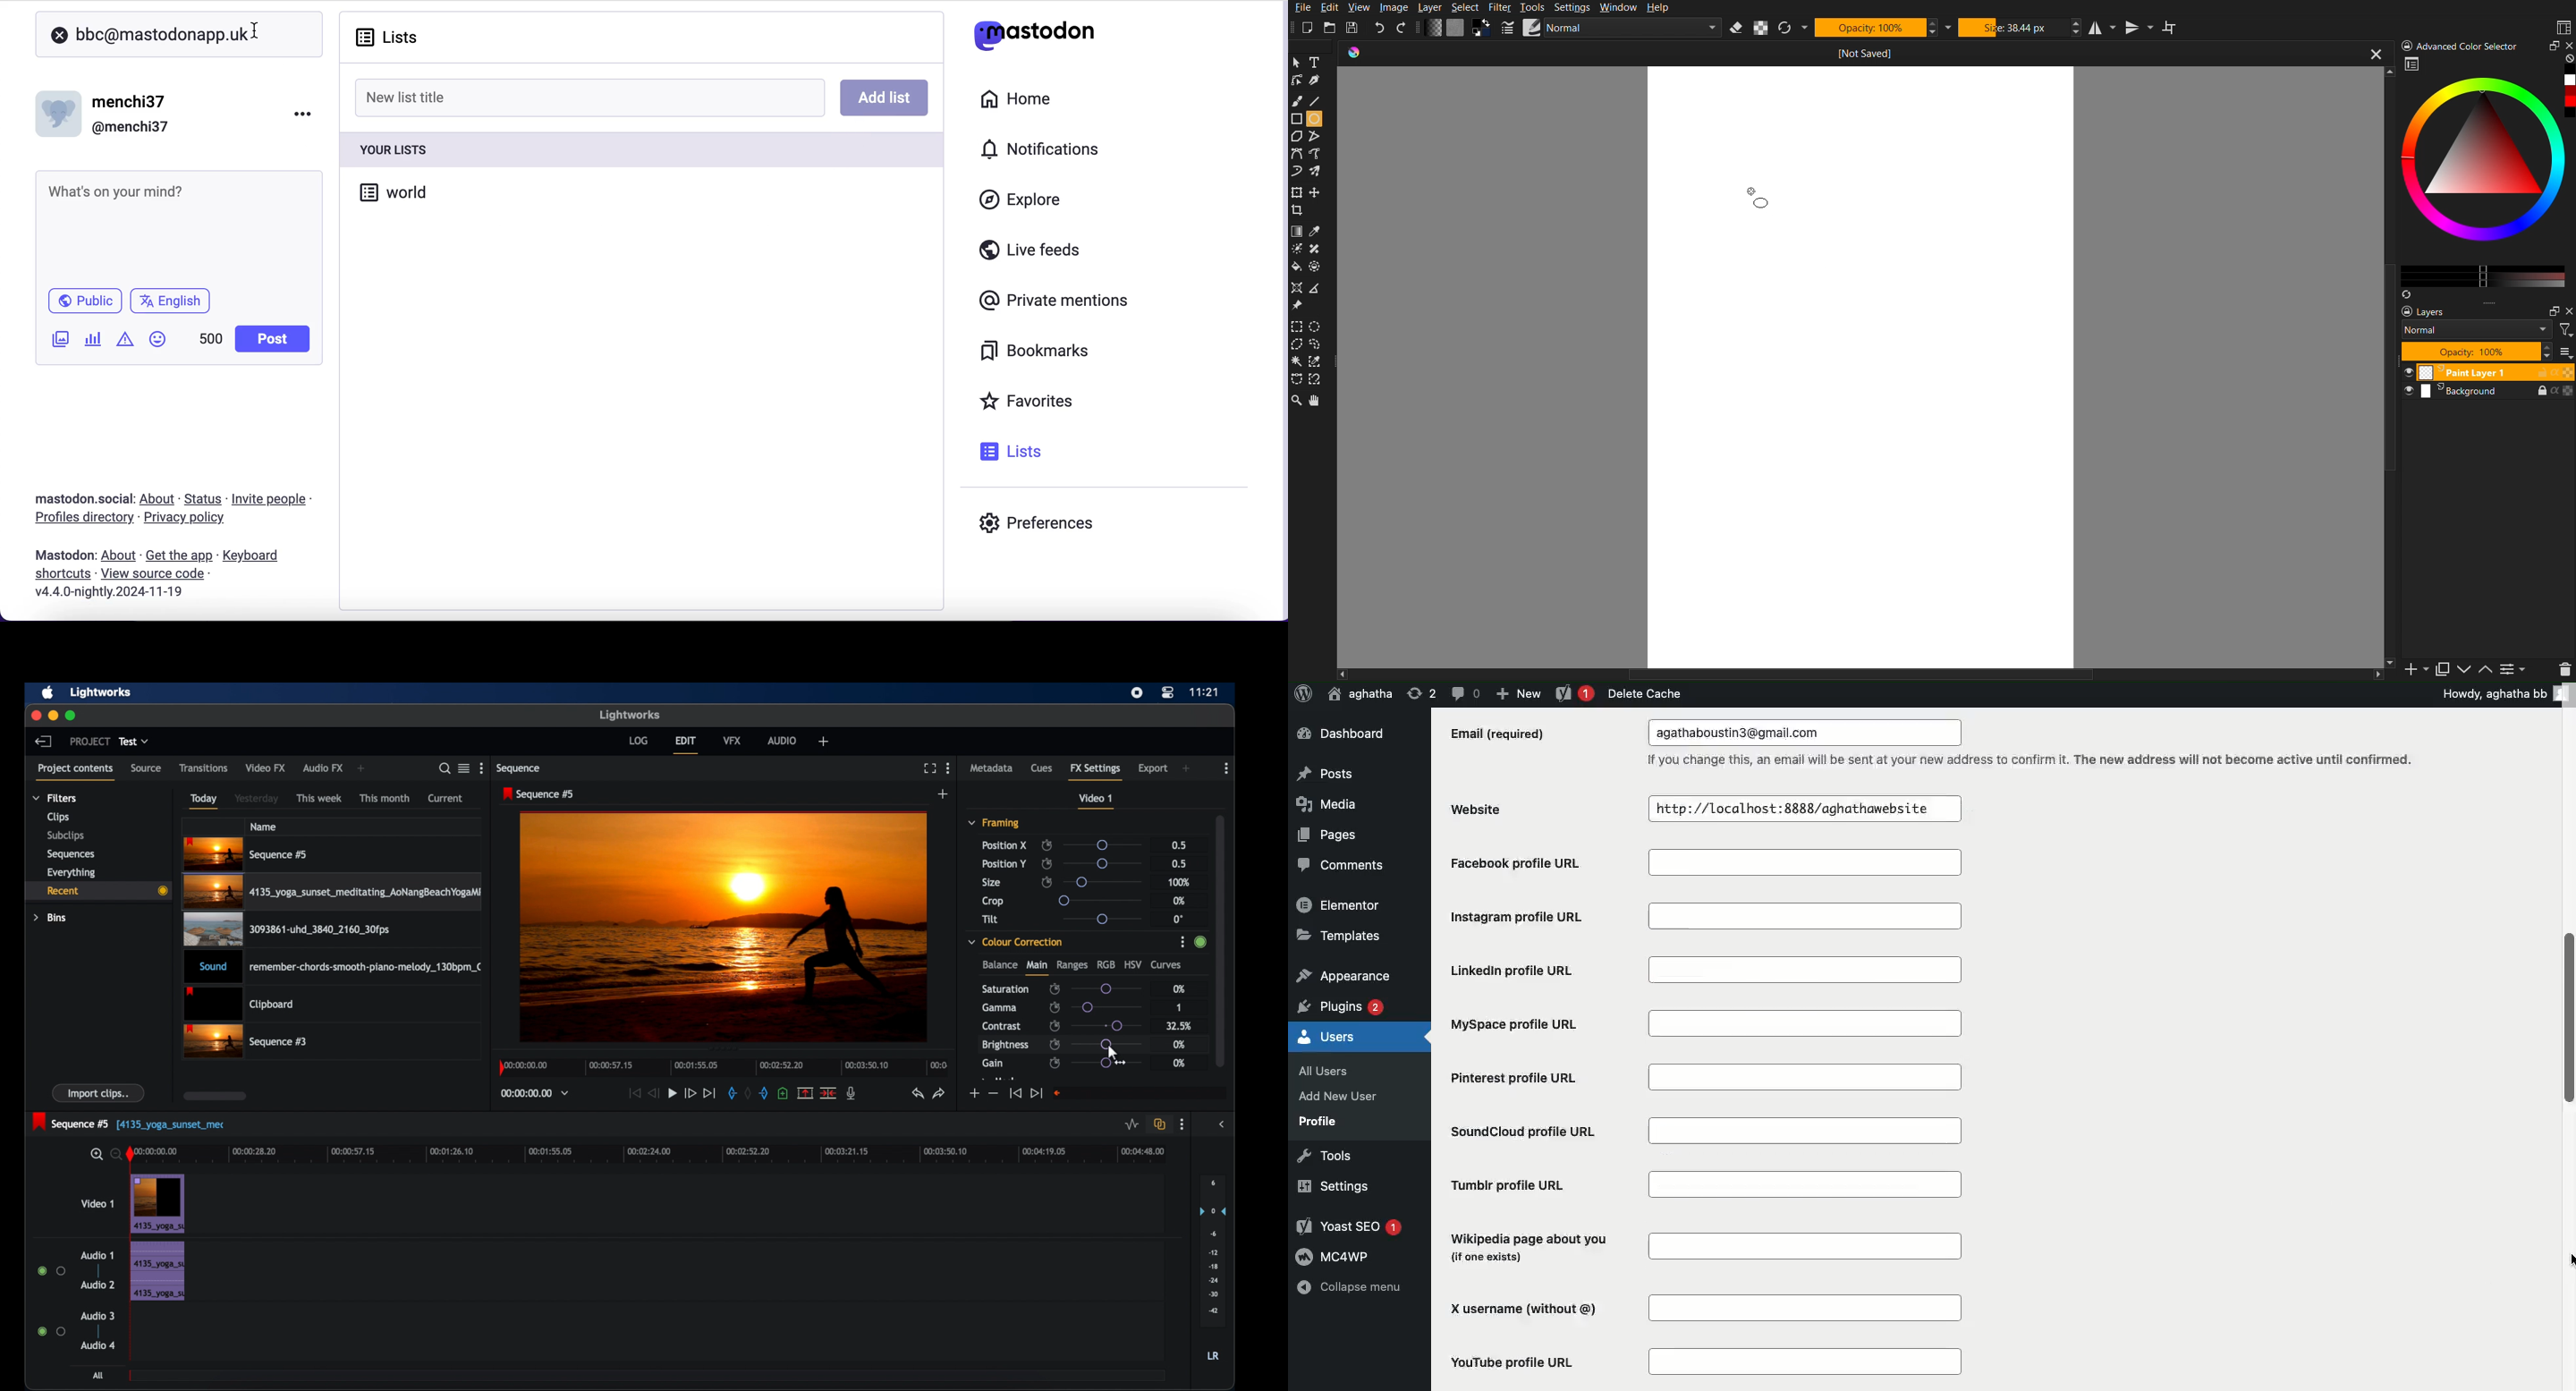  What do you see at coordinates (1336, 1096) in the screenshot?
I see `Add New User` at bounding box center [1336, 1096].